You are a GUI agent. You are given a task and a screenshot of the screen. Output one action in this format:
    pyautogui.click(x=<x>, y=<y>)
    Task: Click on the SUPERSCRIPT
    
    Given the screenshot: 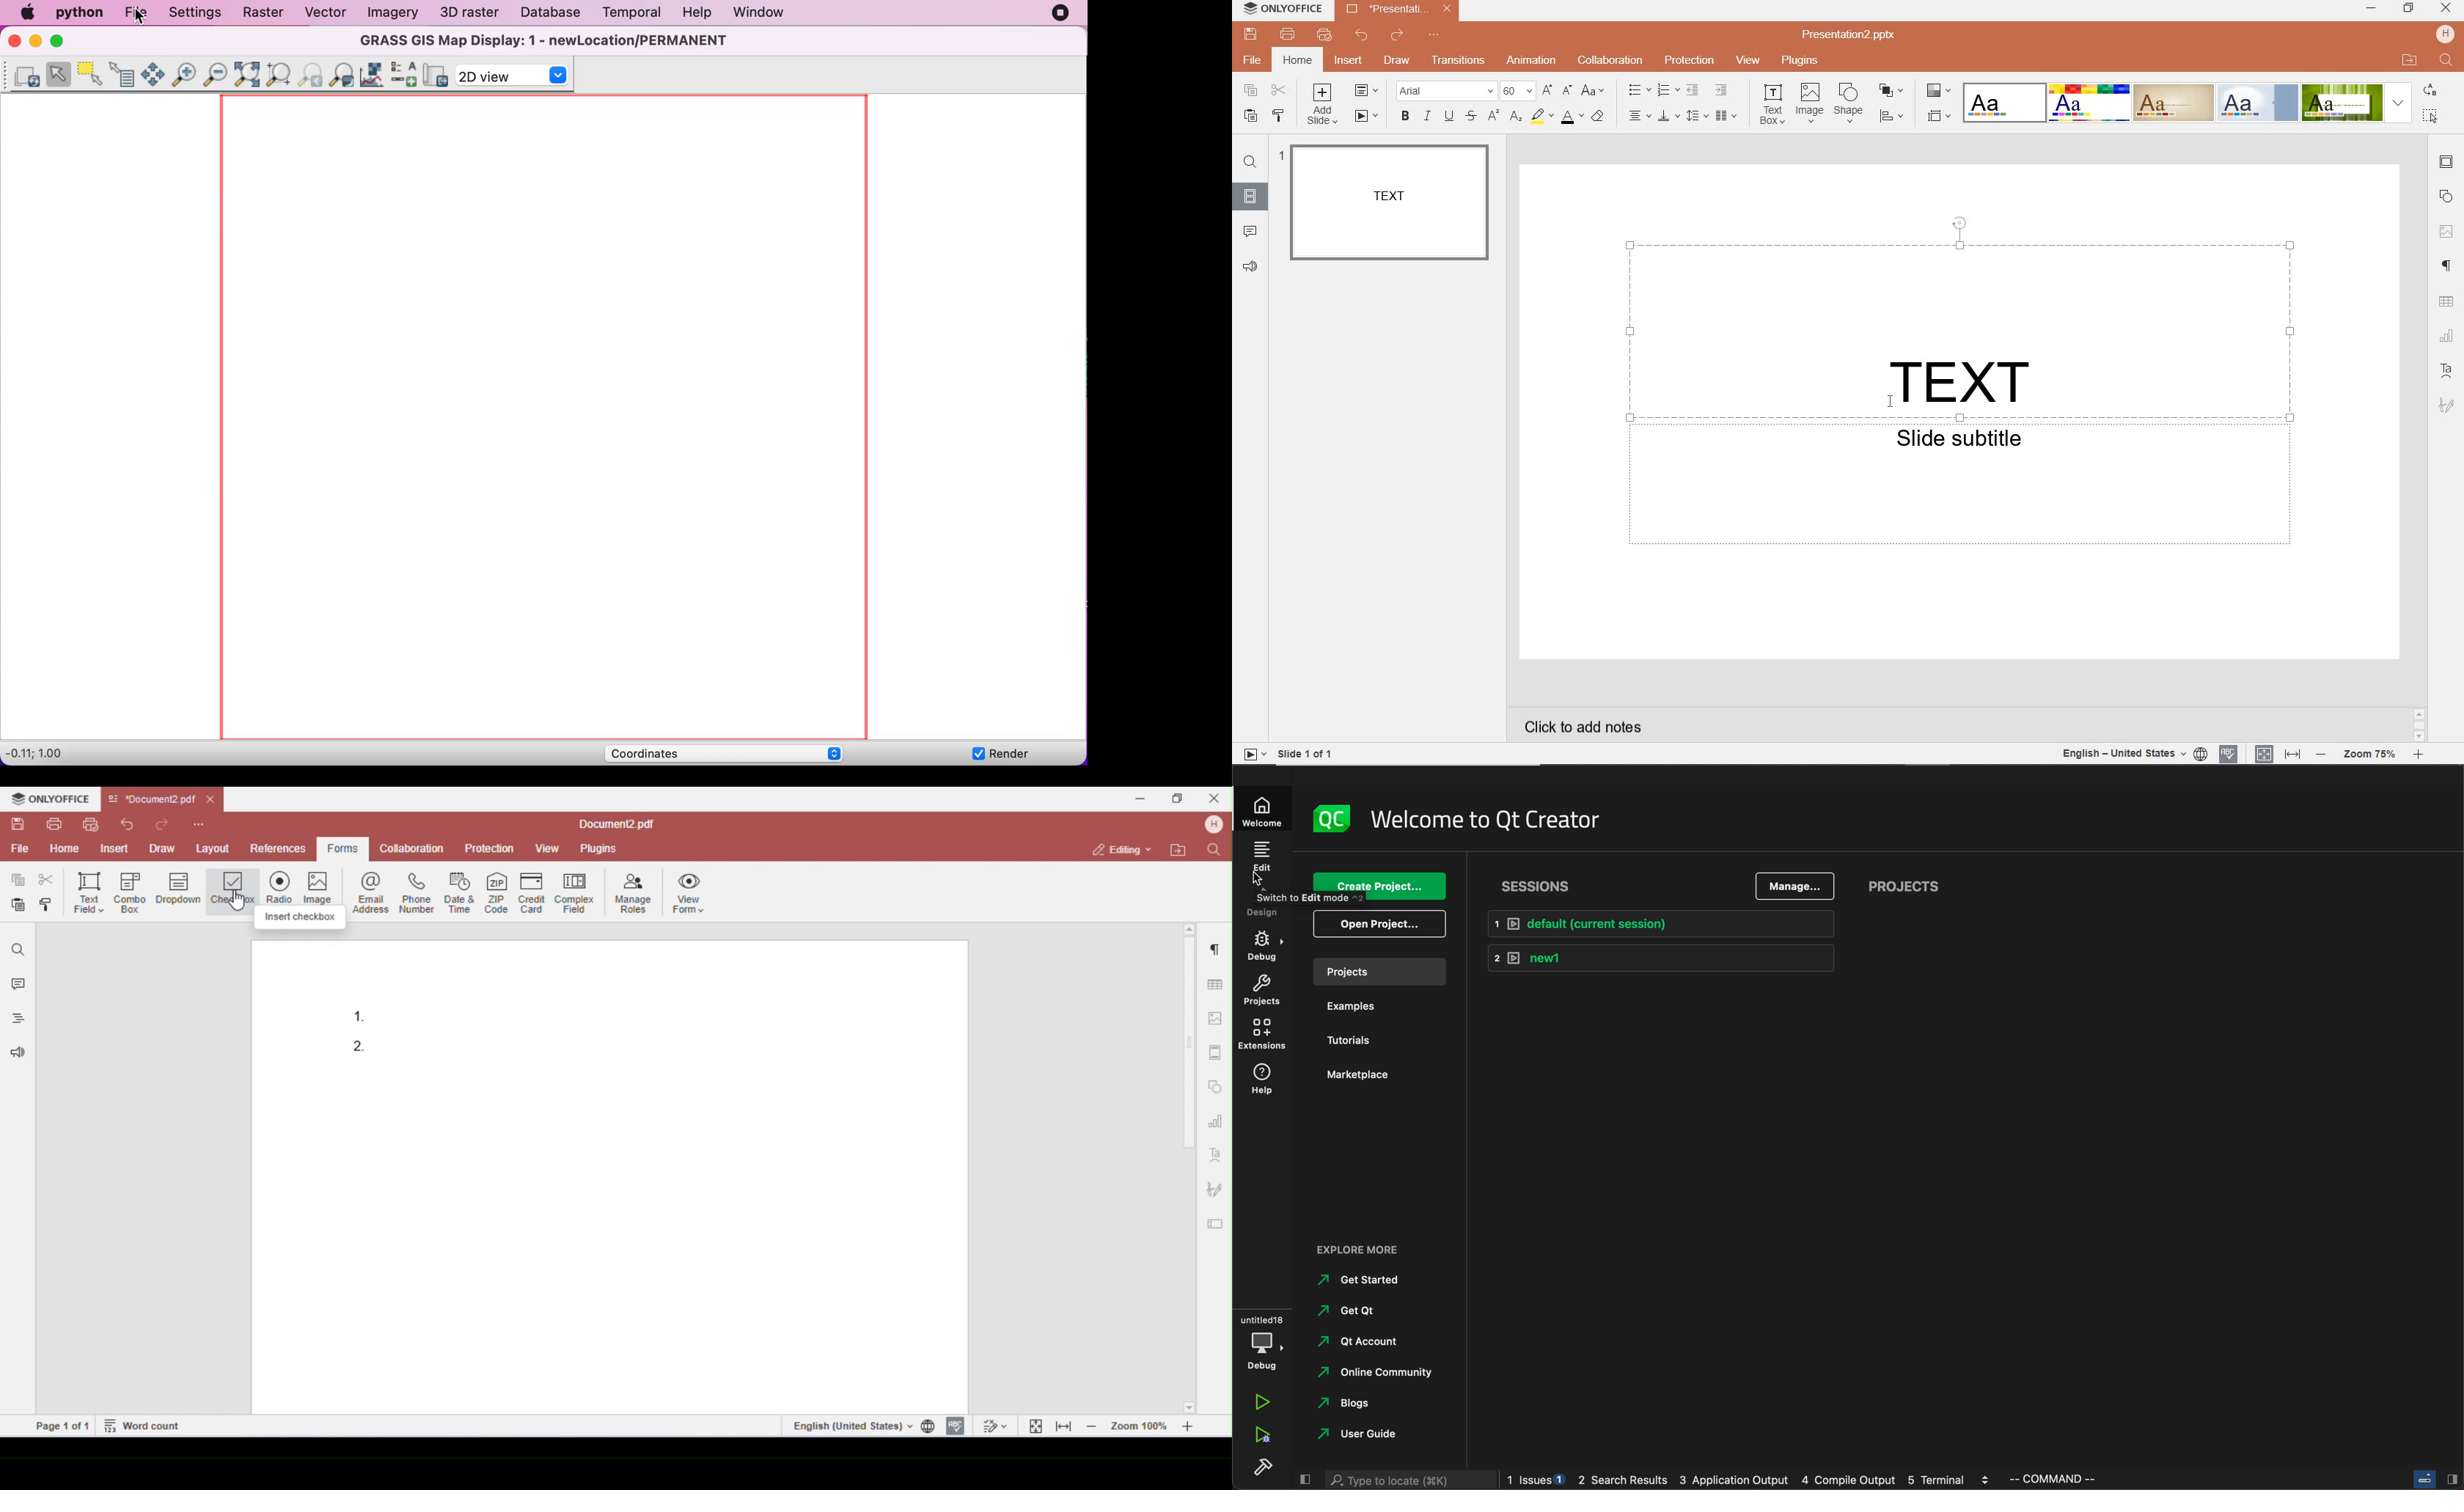 What is the action you would take?
    pyautogui.click(x=1494, y=117)
    